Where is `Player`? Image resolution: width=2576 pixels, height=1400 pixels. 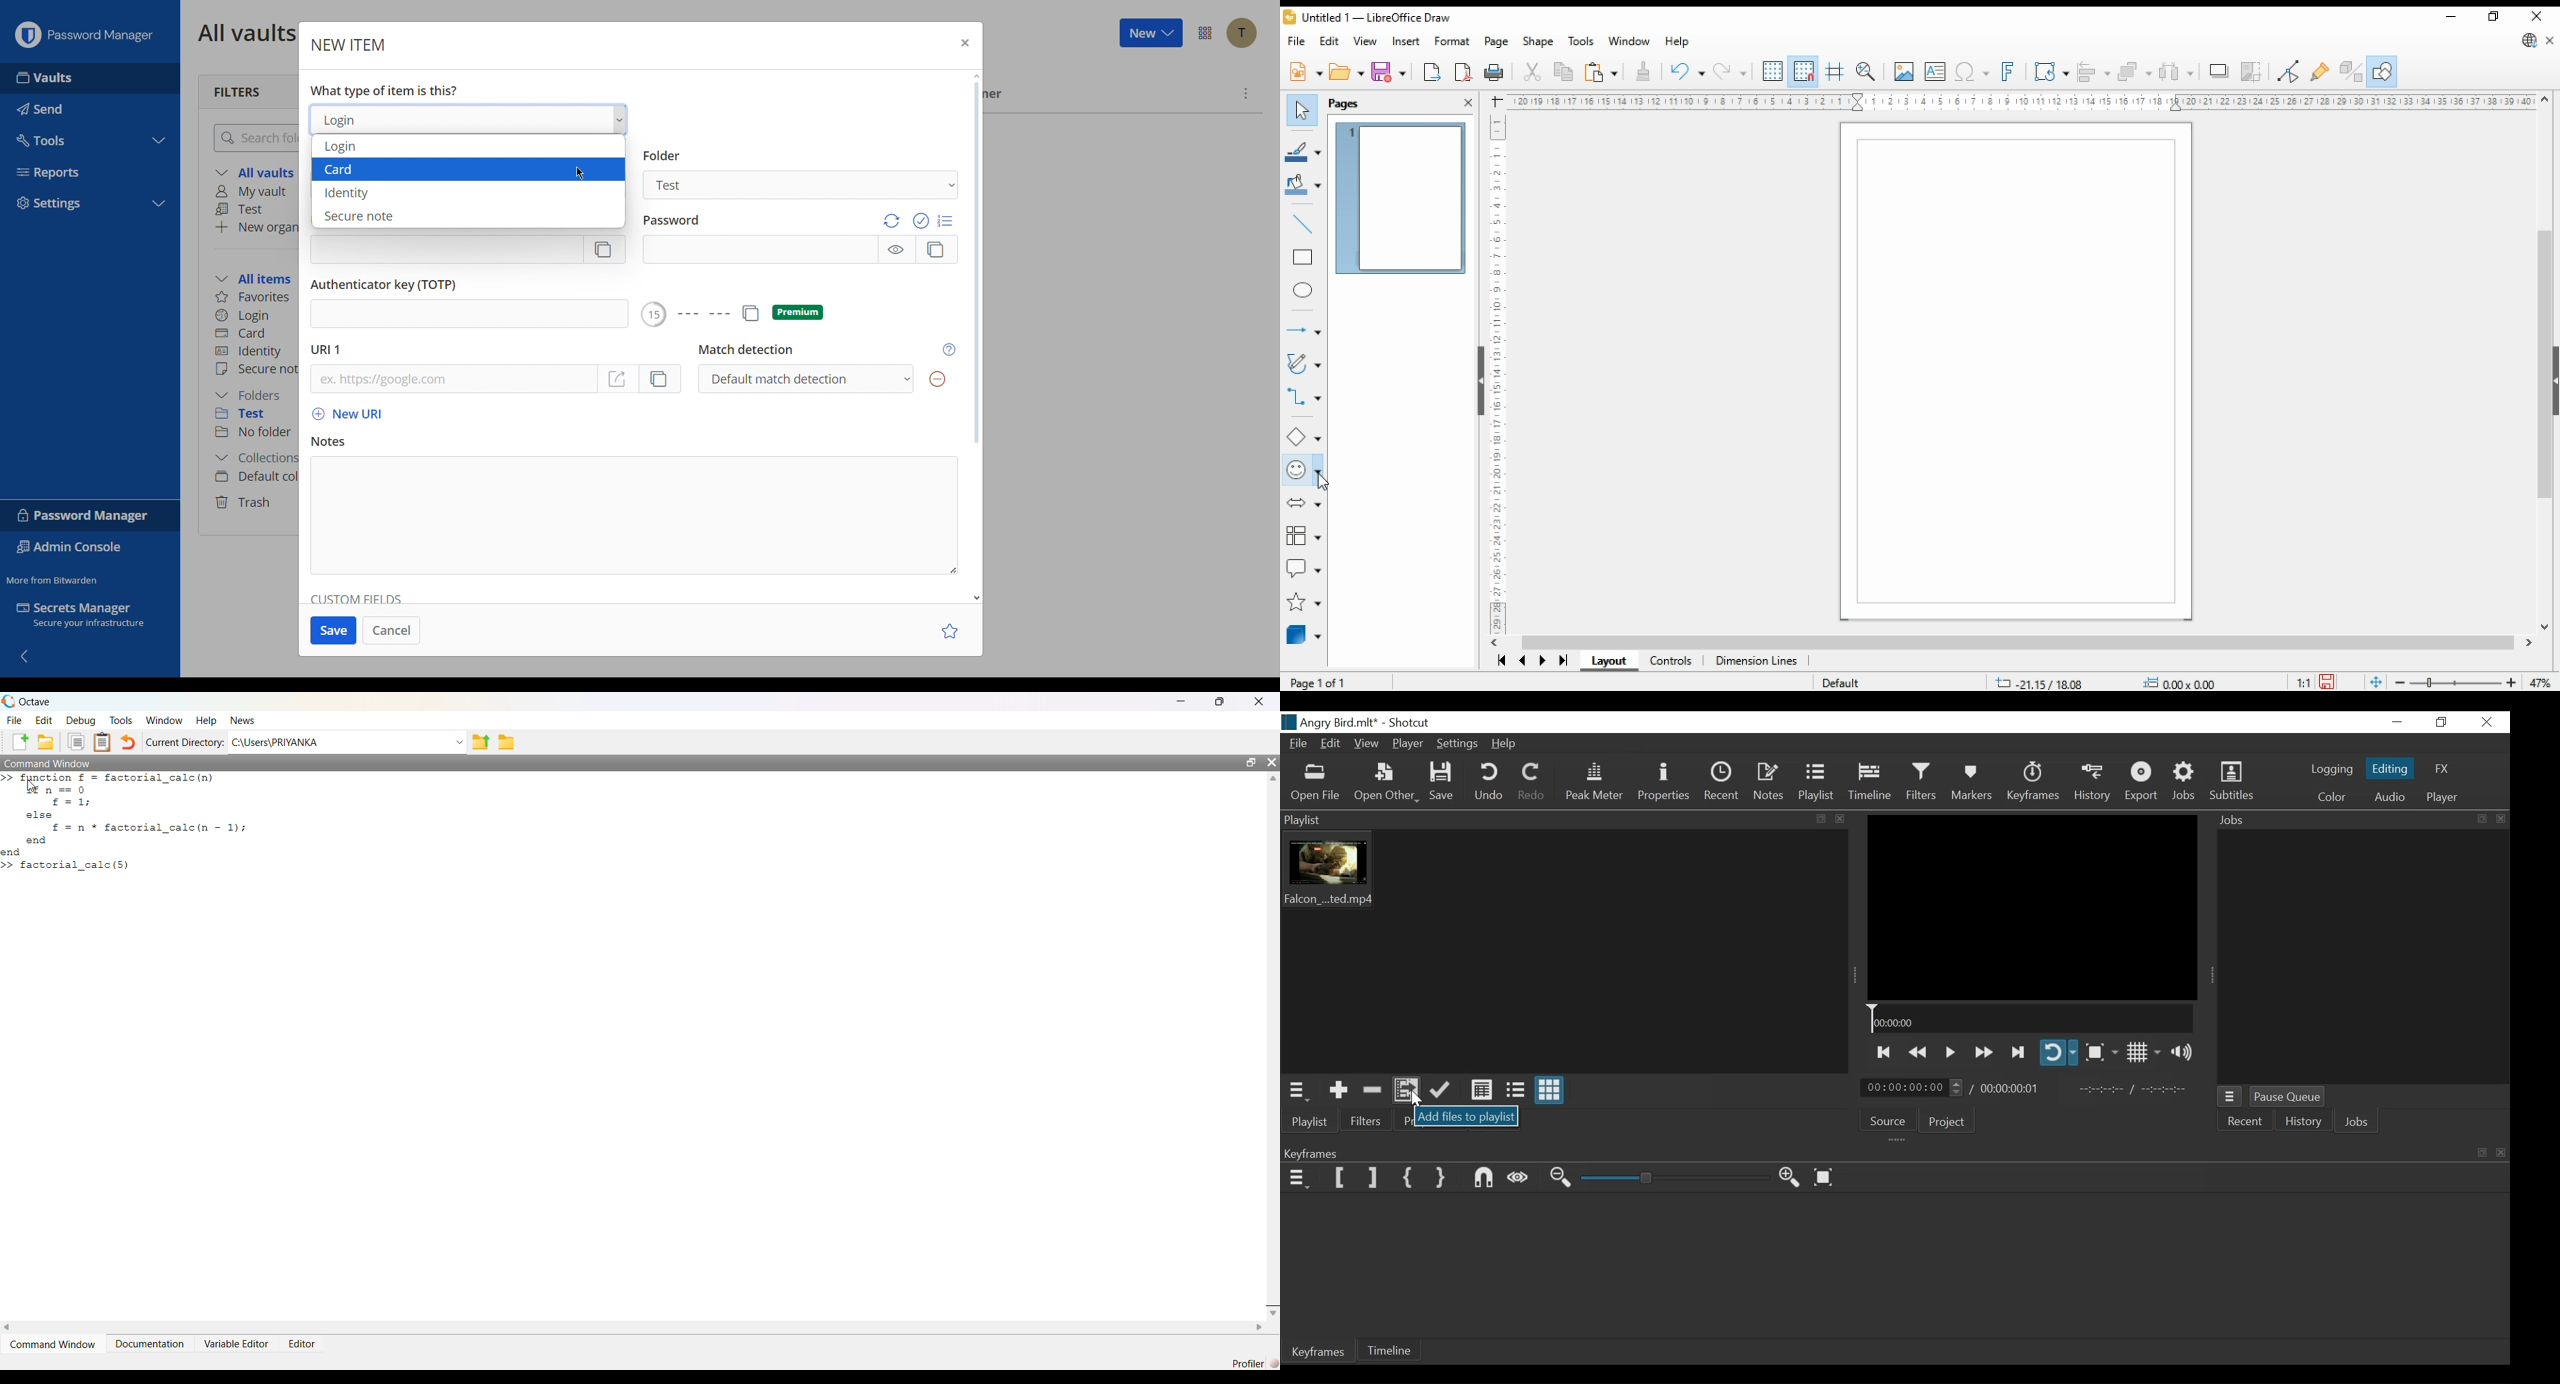
Player is located at coordinates (2444, 797).